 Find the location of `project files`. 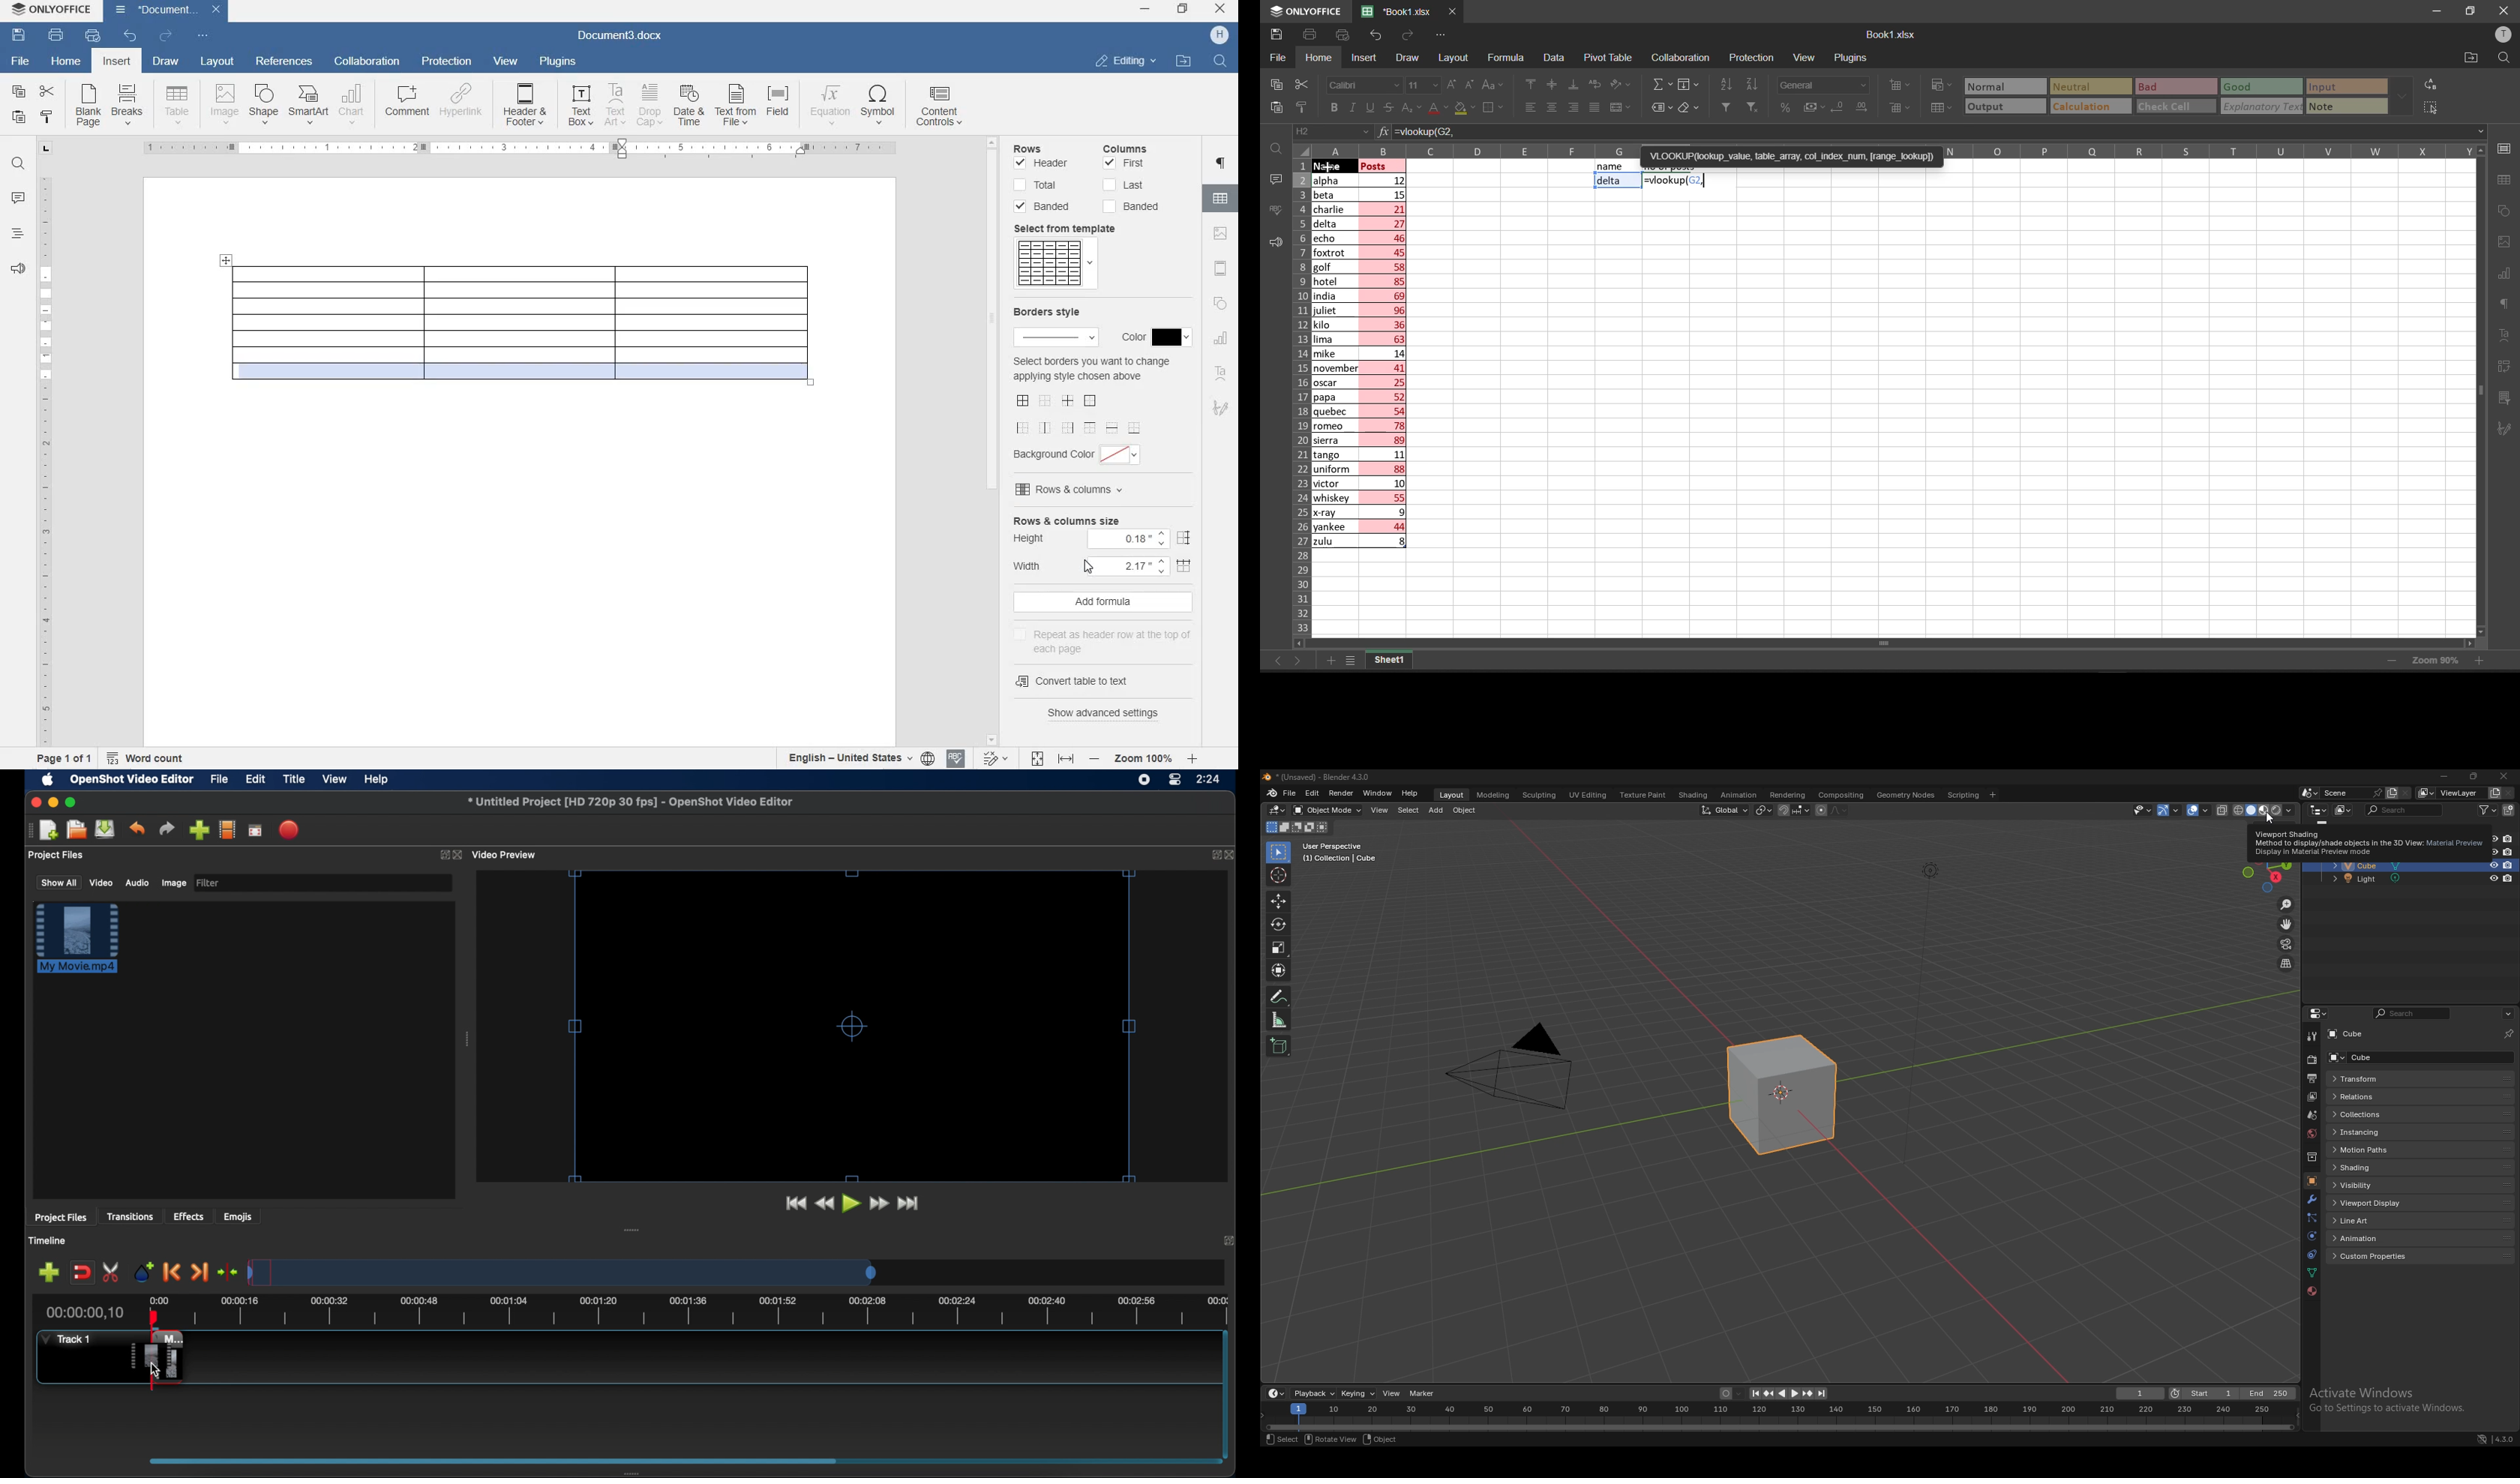

project files is located at coordinates (60, 1218).